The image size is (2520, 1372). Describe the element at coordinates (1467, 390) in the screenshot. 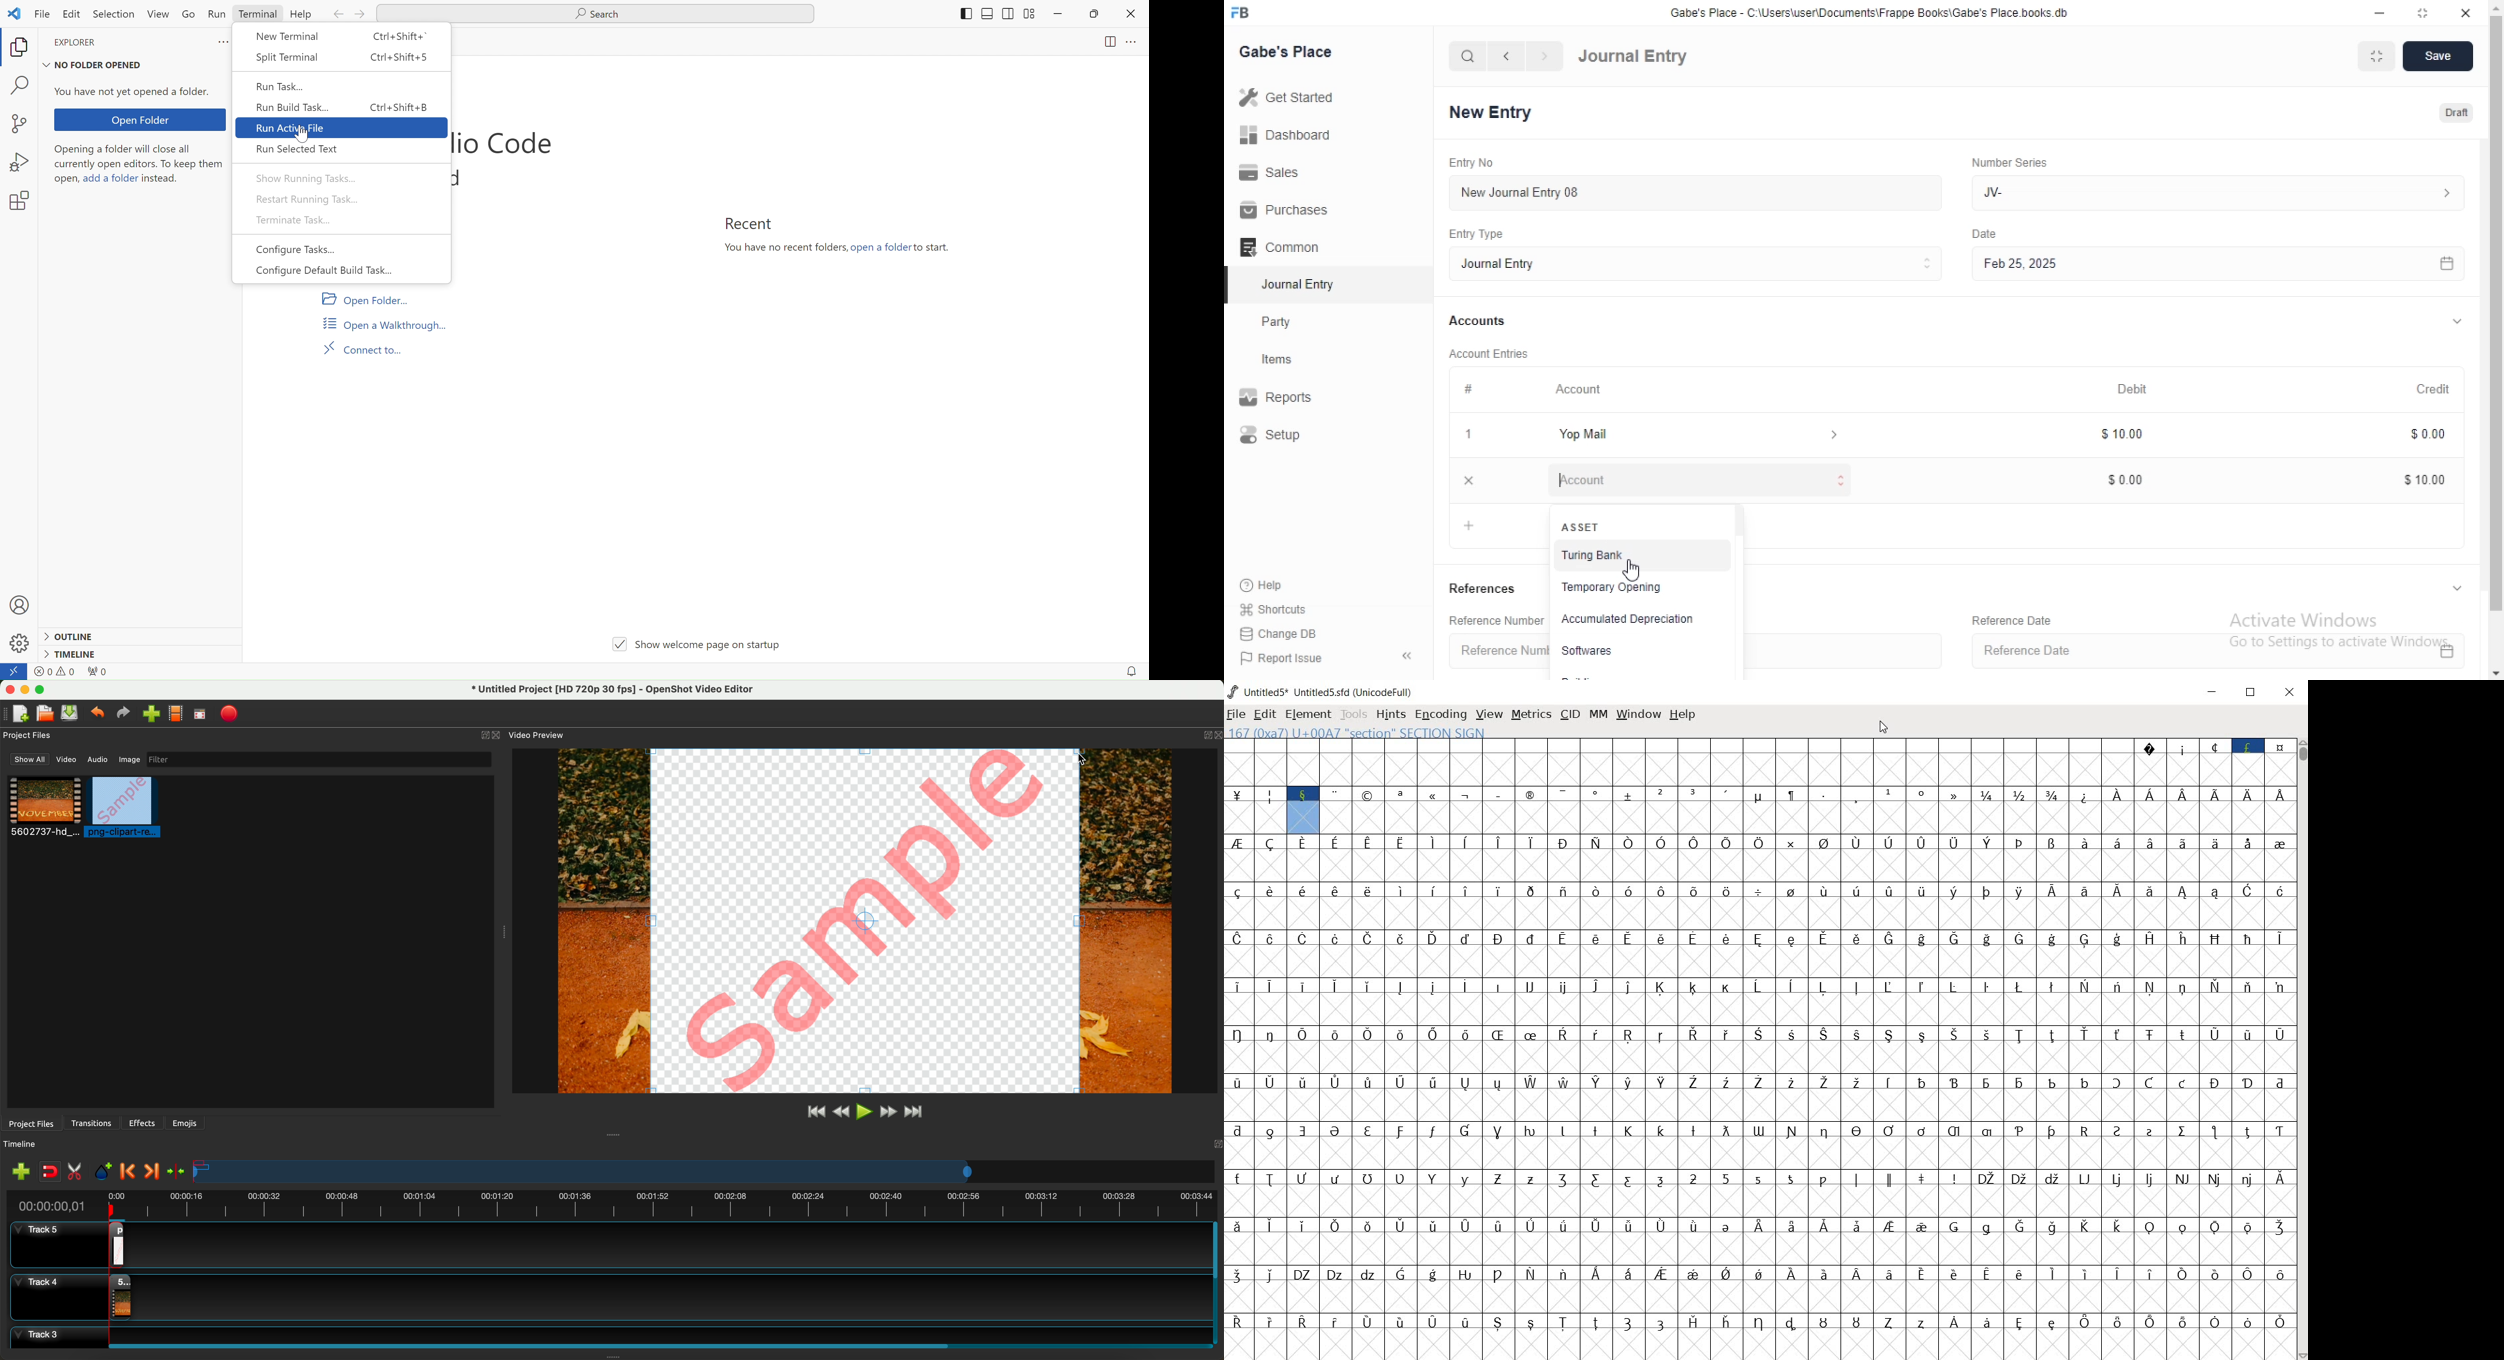

I see `#` at that location.